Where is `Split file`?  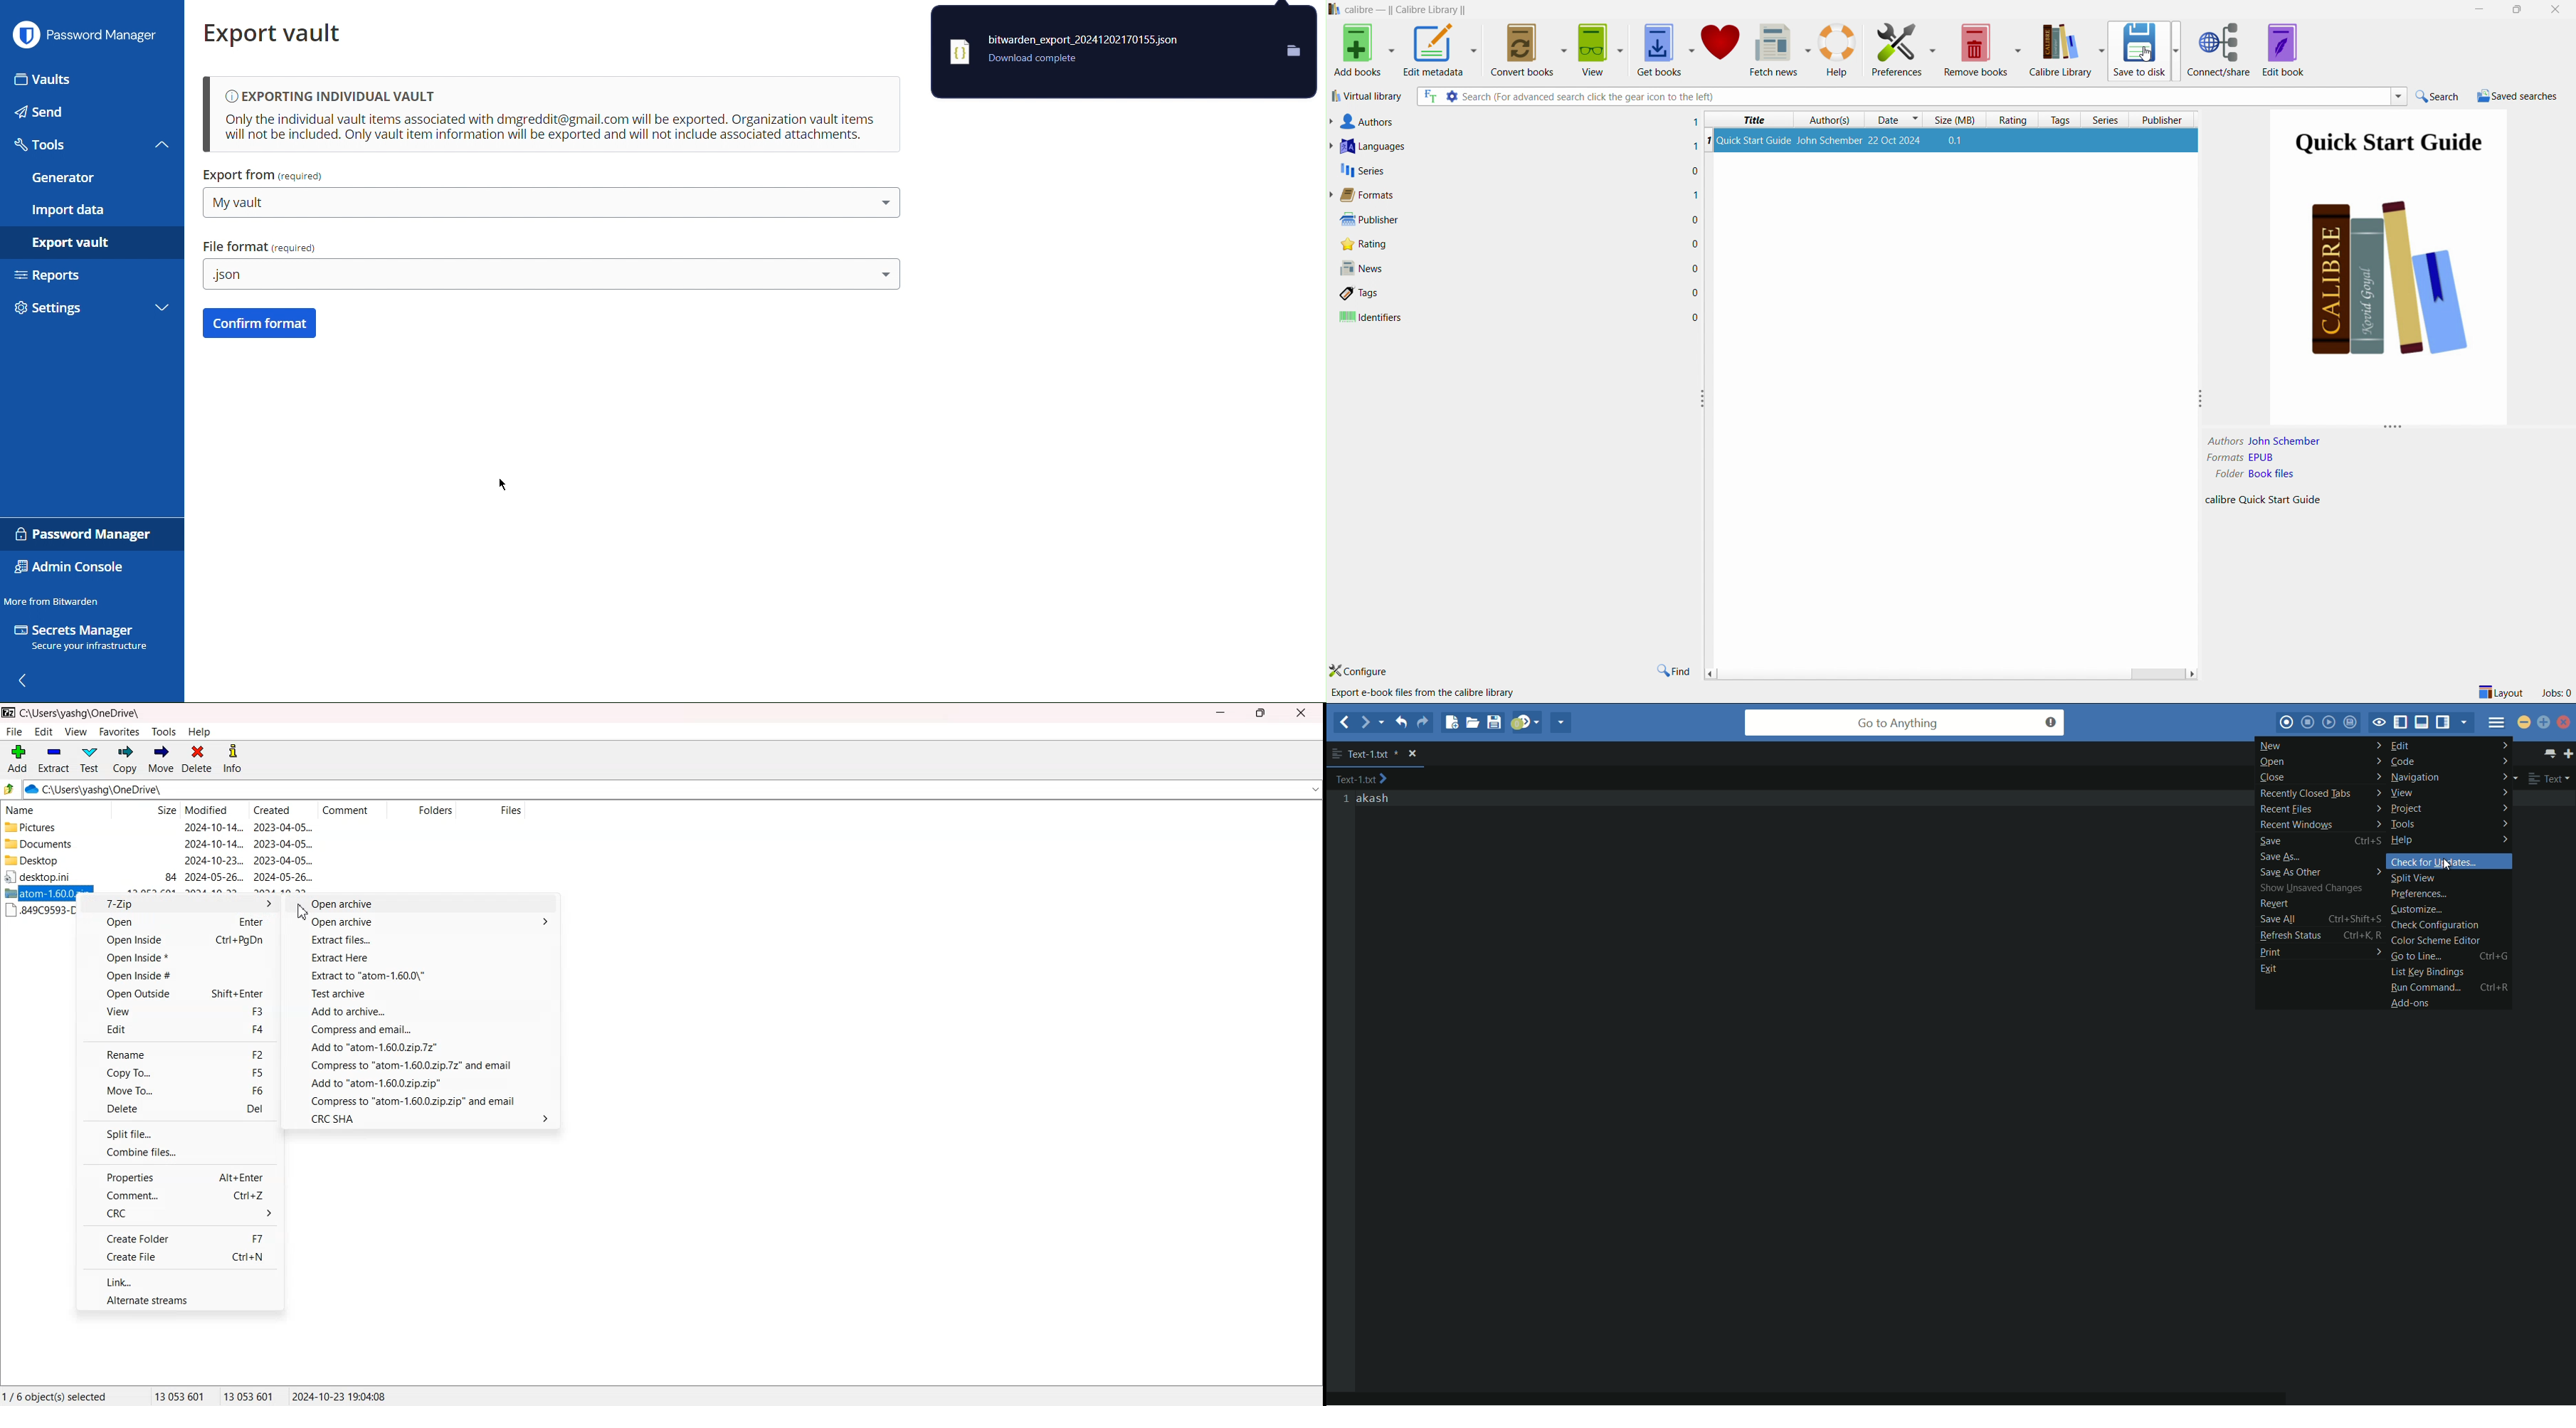
Split file is located at coordinates (180, 1133).